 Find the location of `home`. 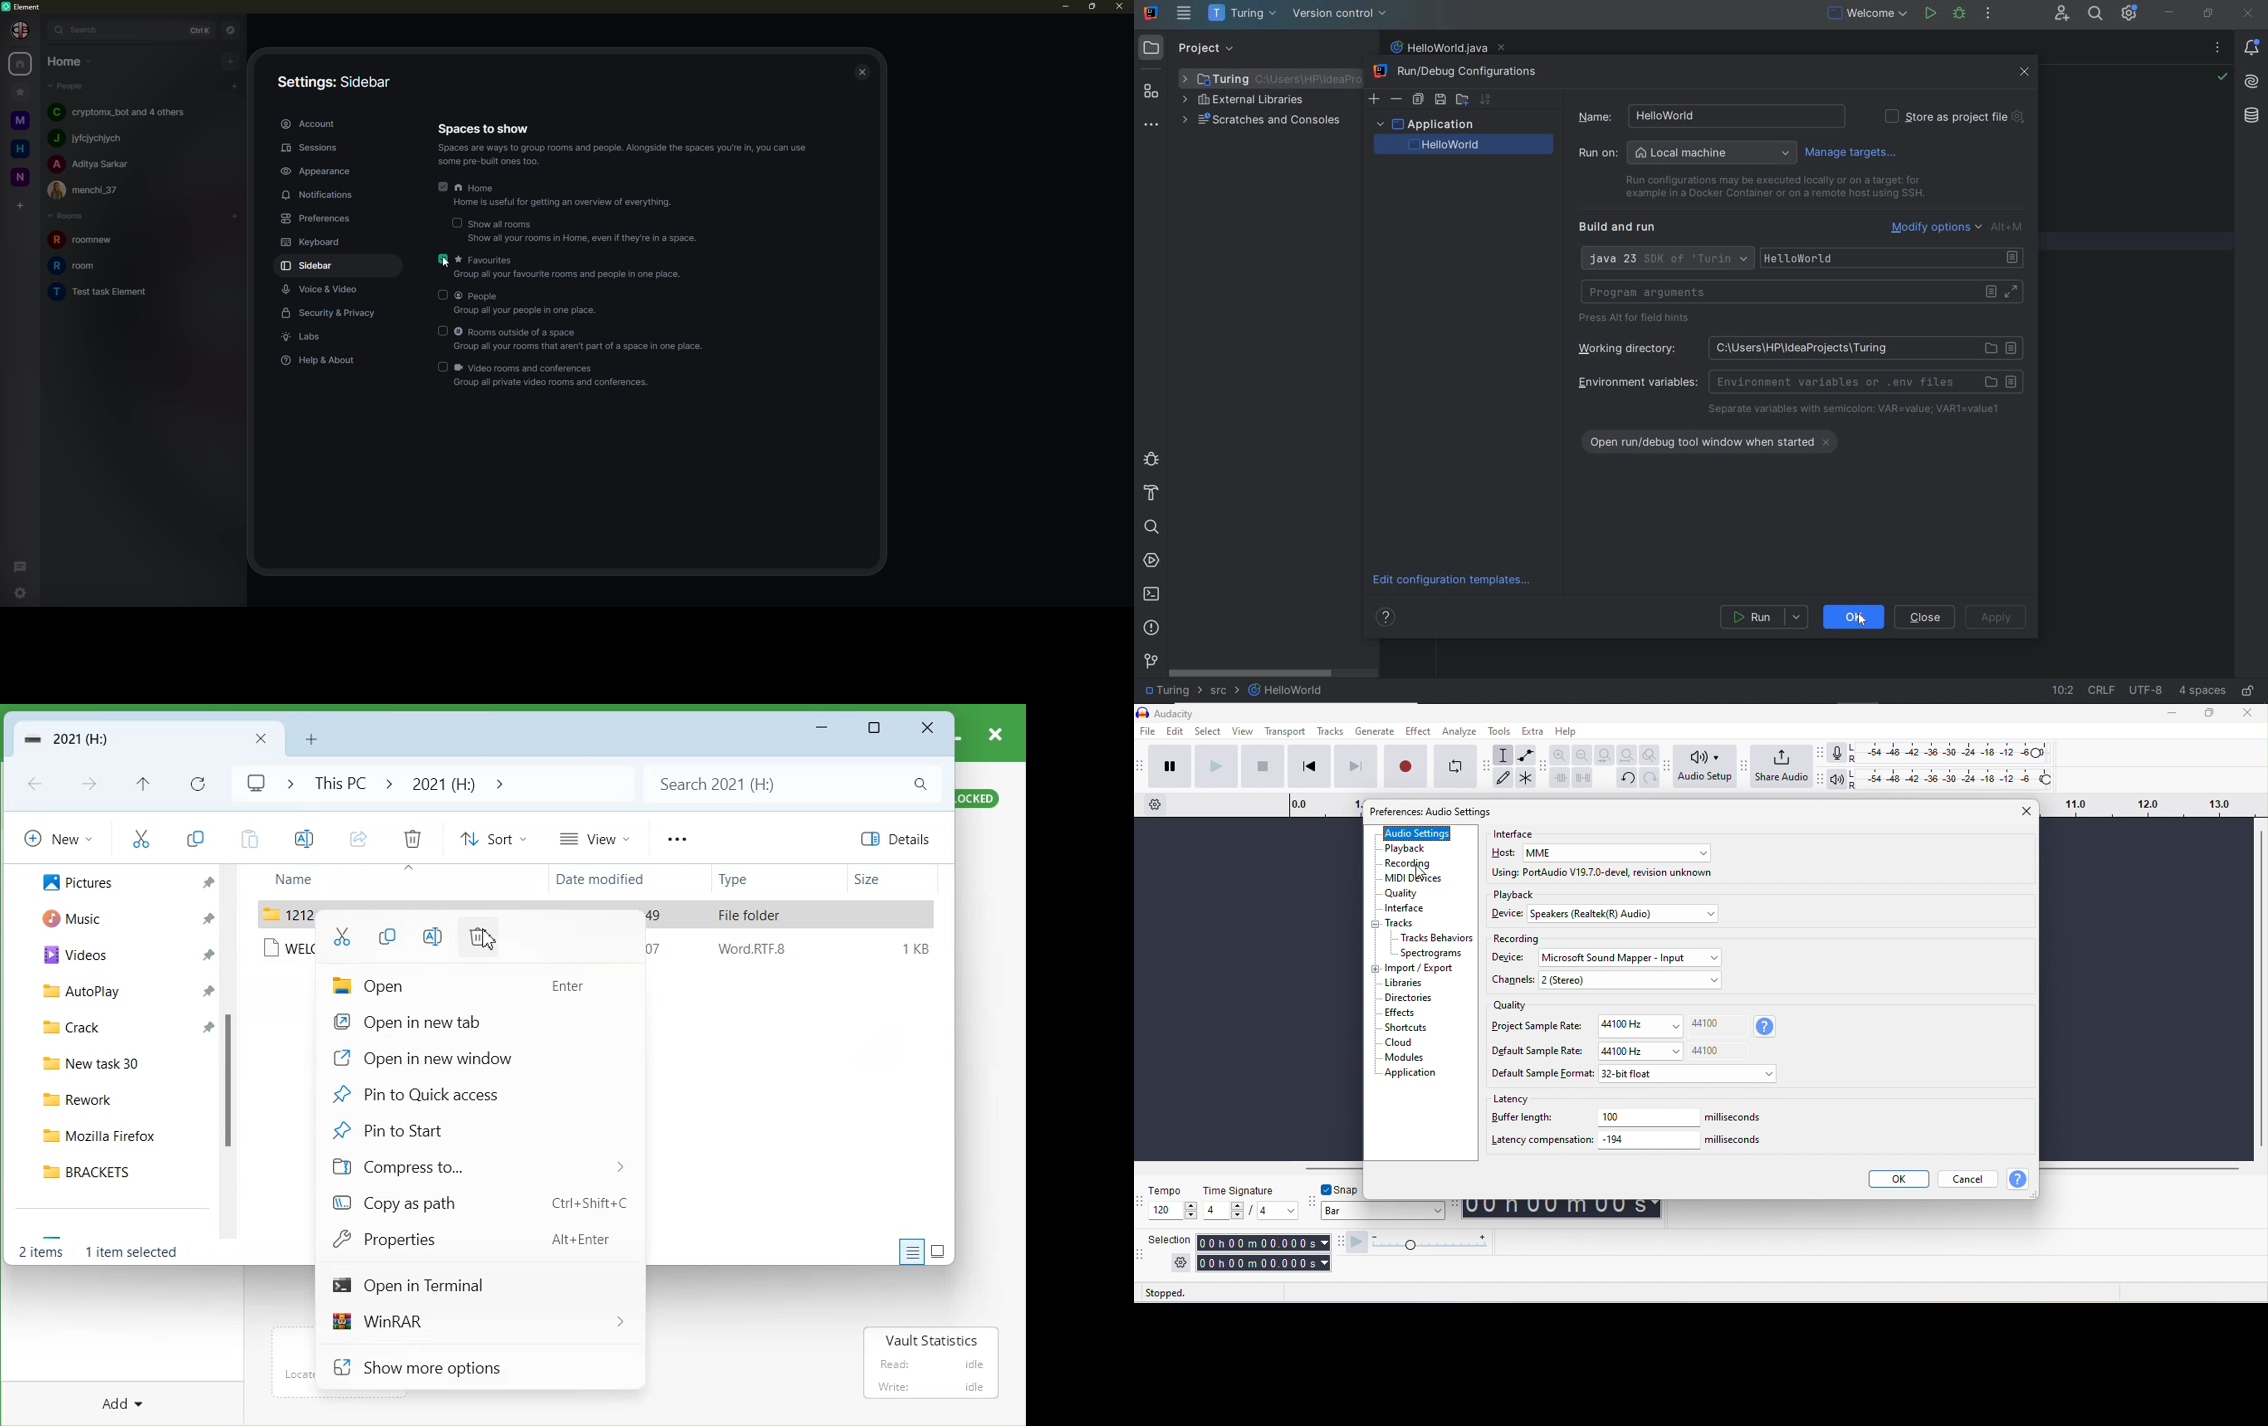

home is located at coordinates (568, 196).